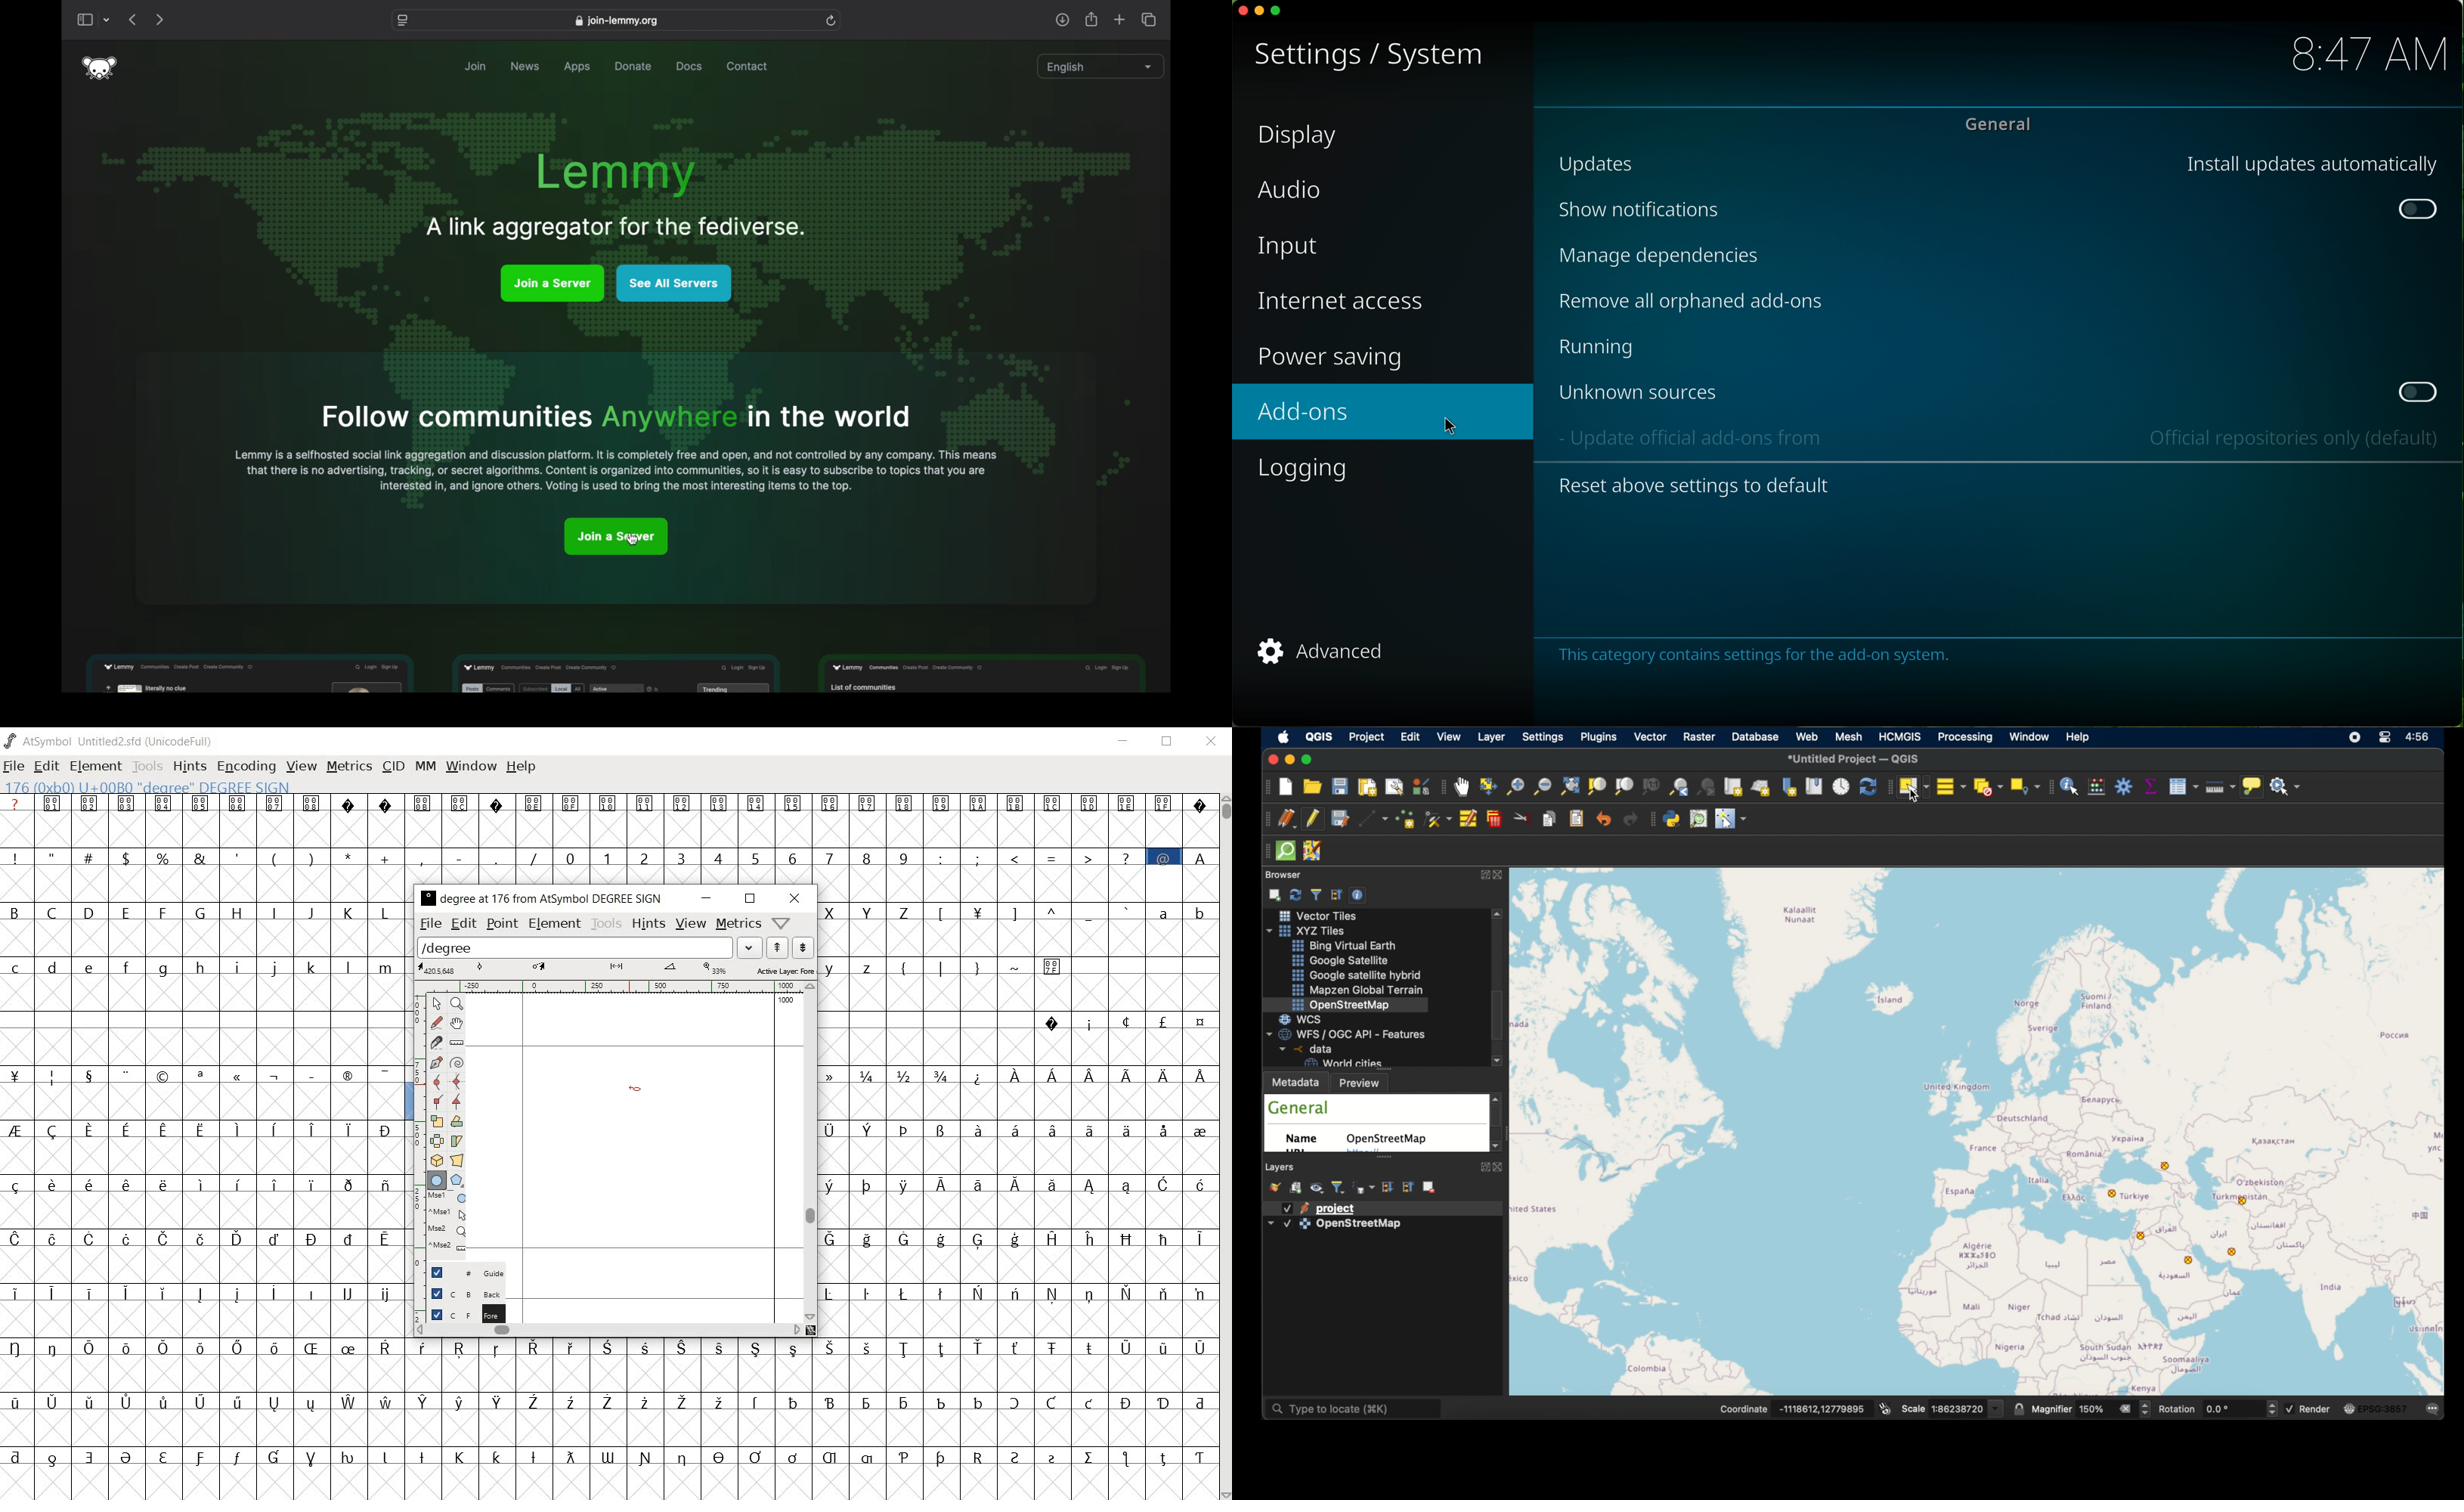 This screenshot has width=2464, height=1512. I want to click on empty glyph slots, so click(1014, 1102).